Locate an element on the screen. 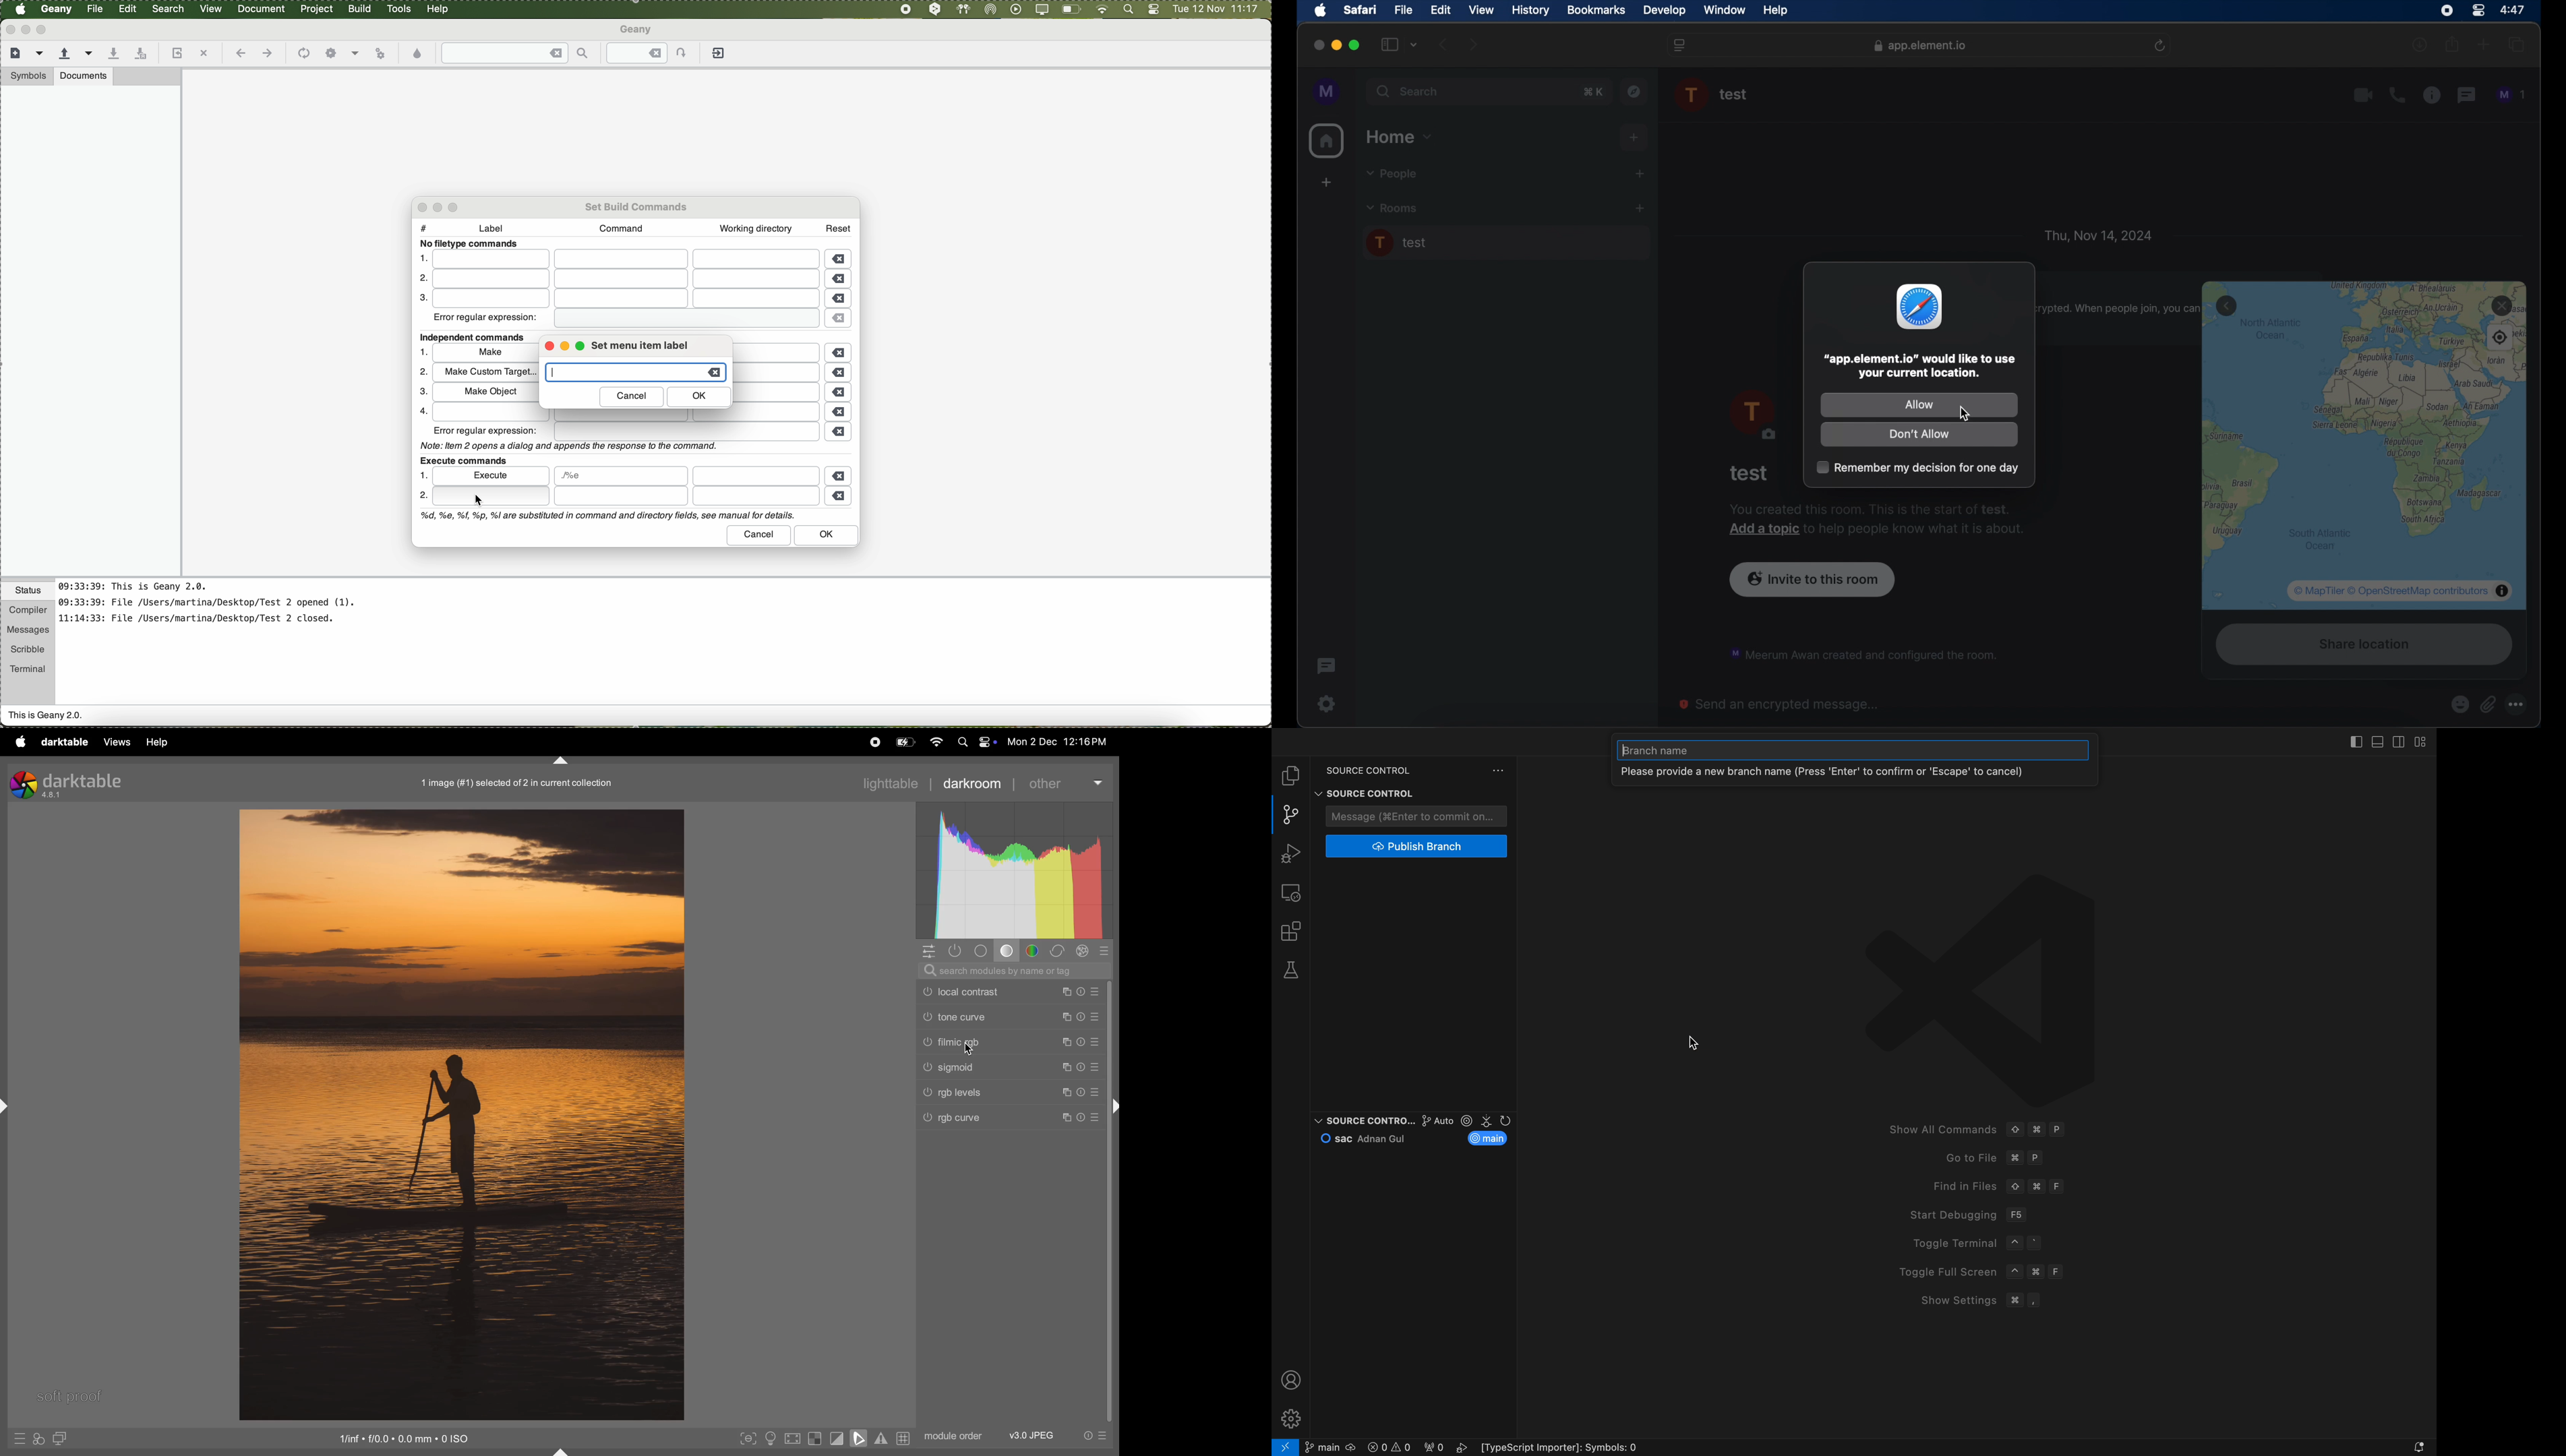 The image size is (2576, 1456). commit message is located at coordinates (1416, 815).